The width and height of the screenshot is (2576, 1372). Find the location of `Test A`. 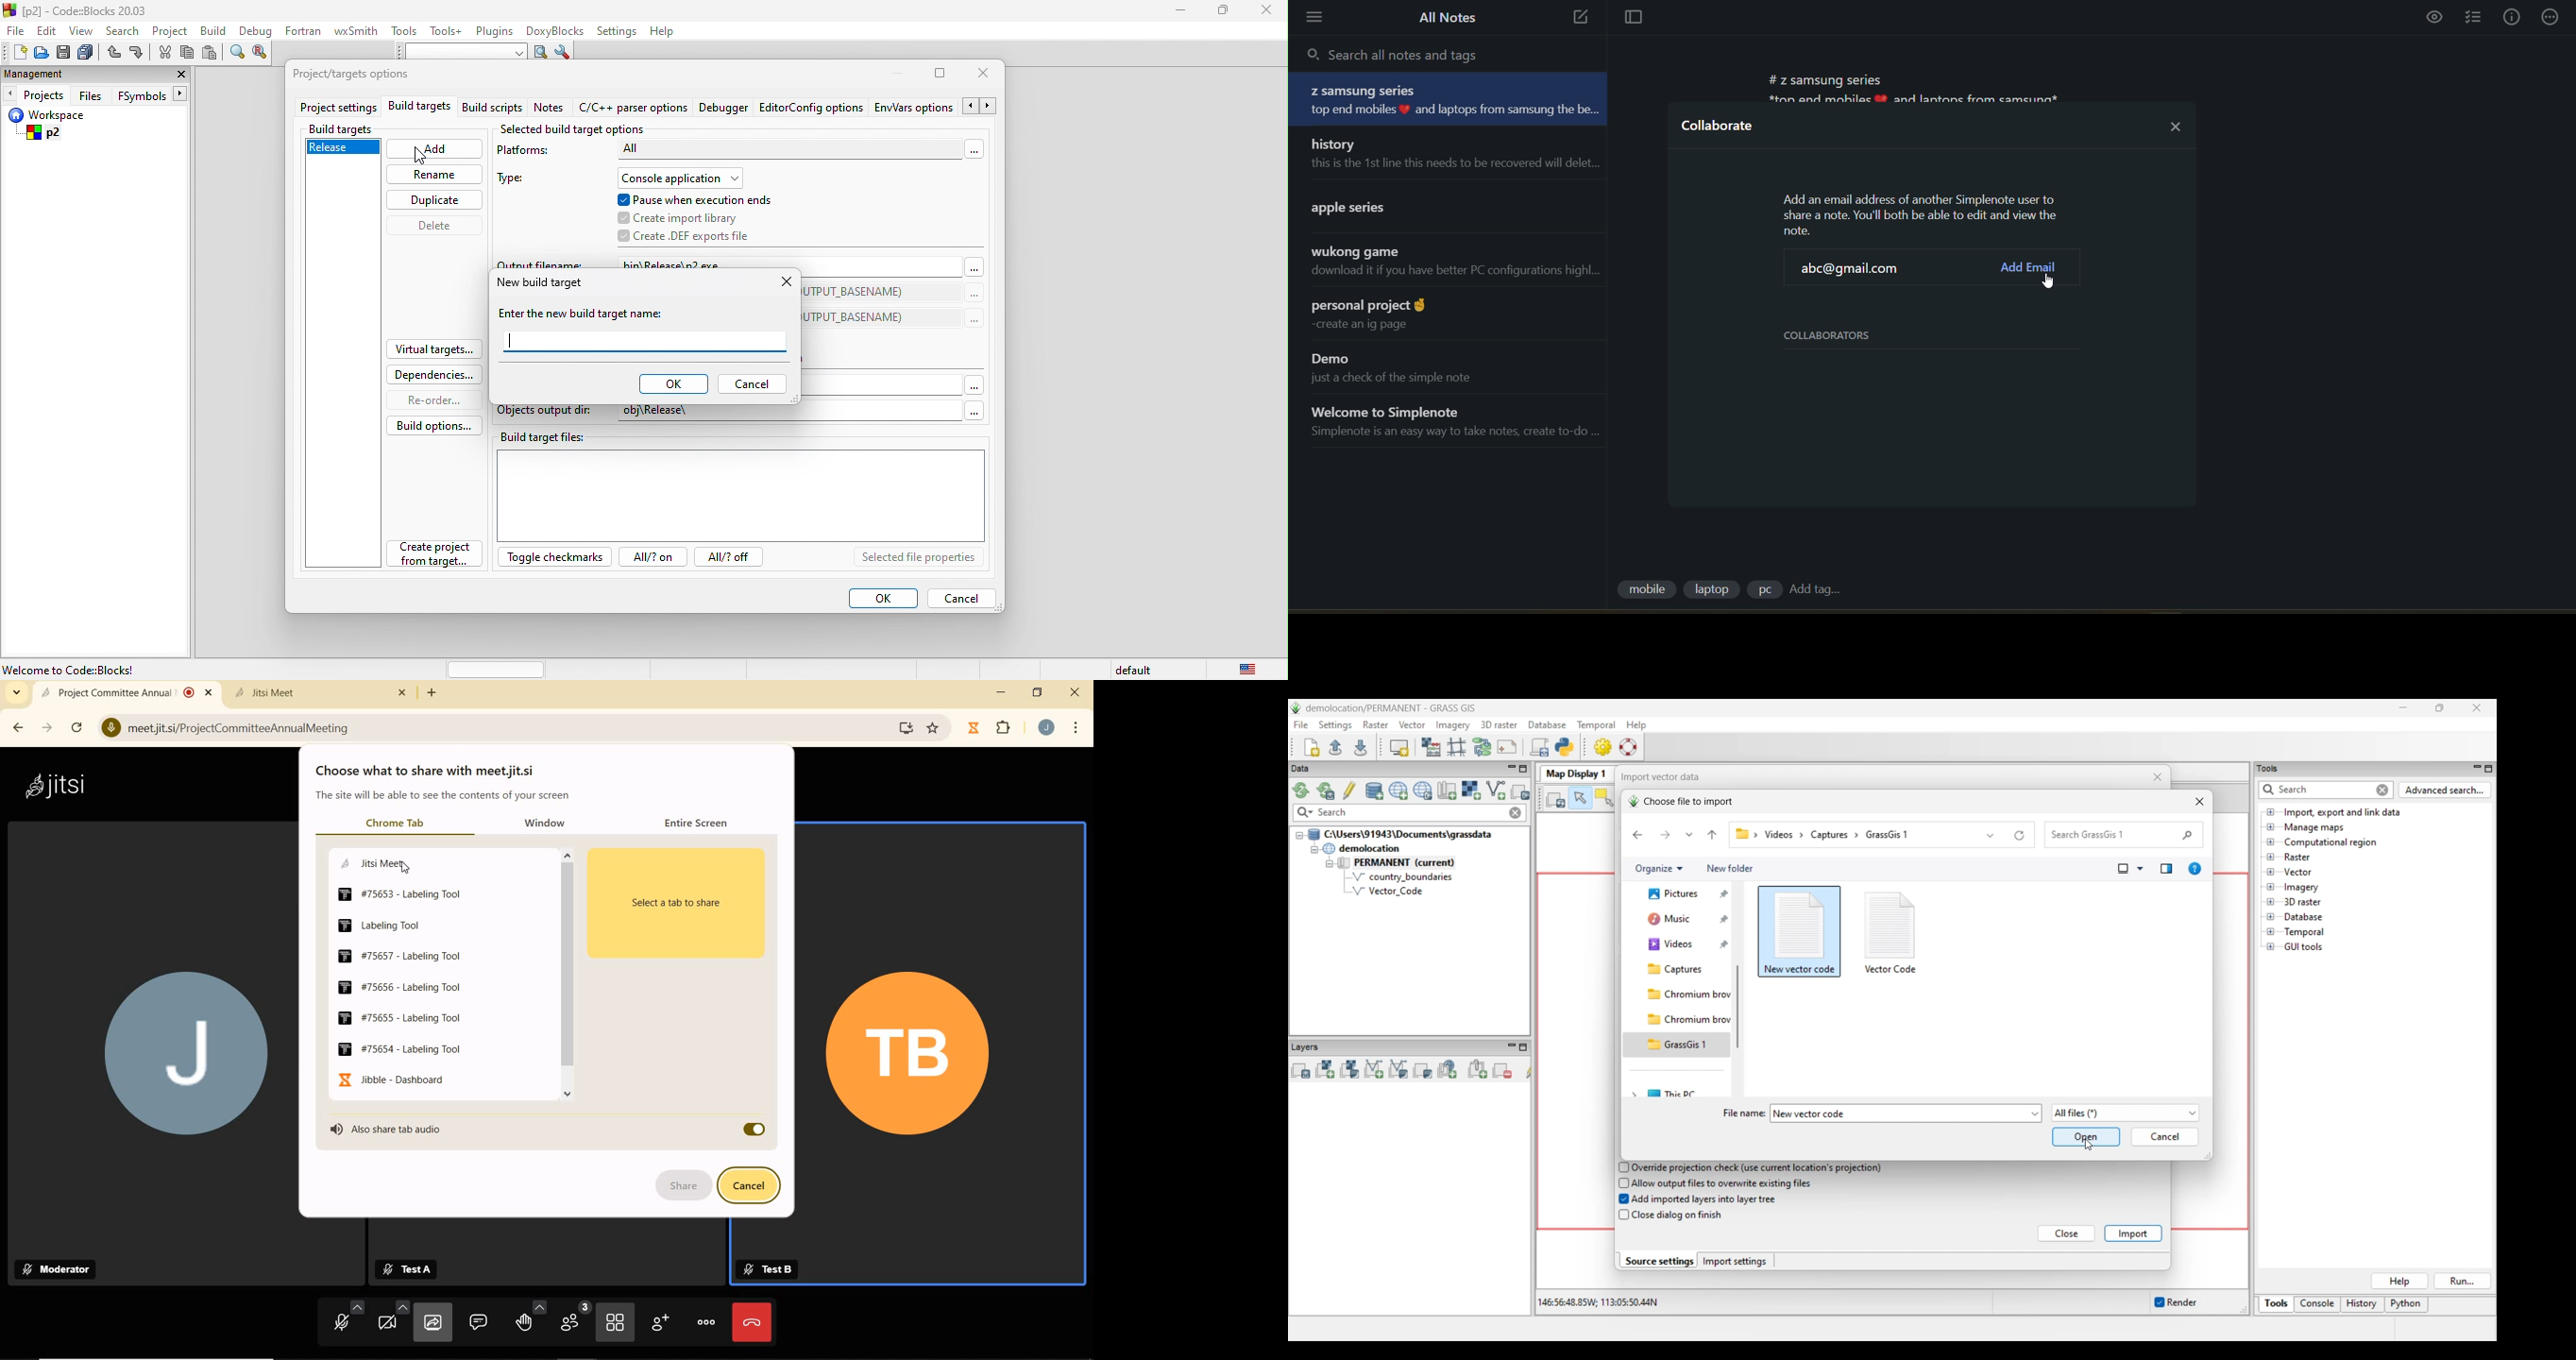

Test A is located at coordinates (413, 1269).